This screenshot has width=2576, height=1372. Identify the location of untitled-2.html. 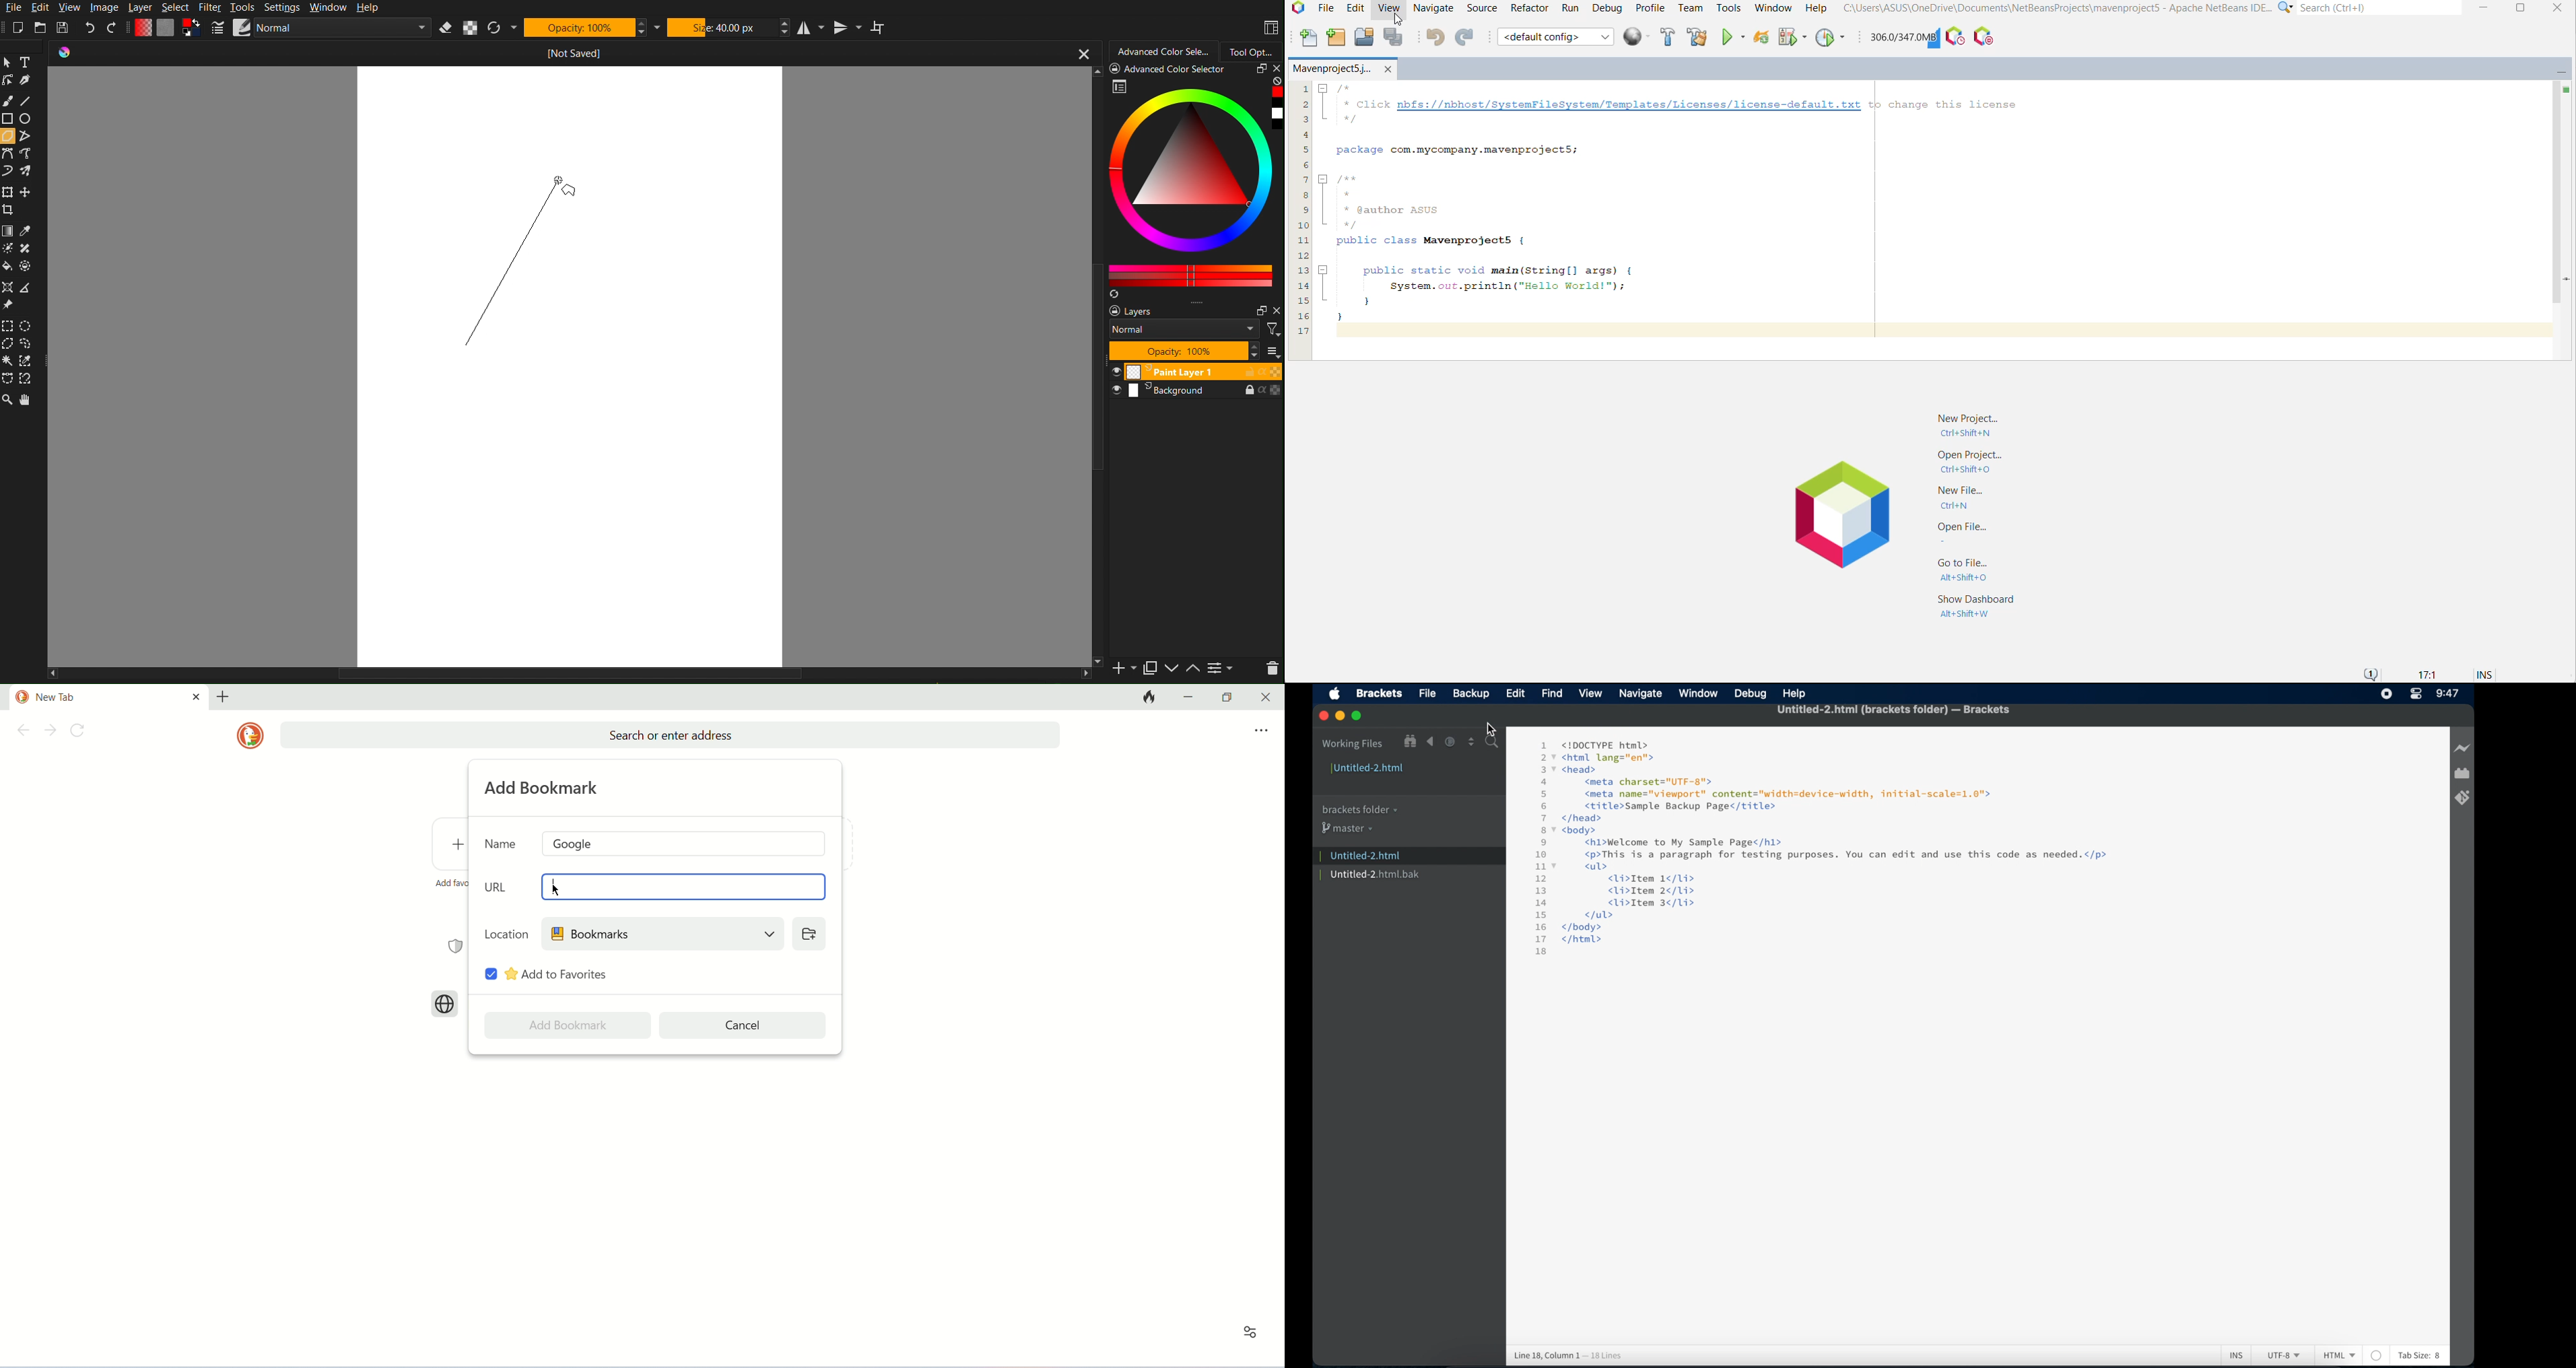
(1368, 770).